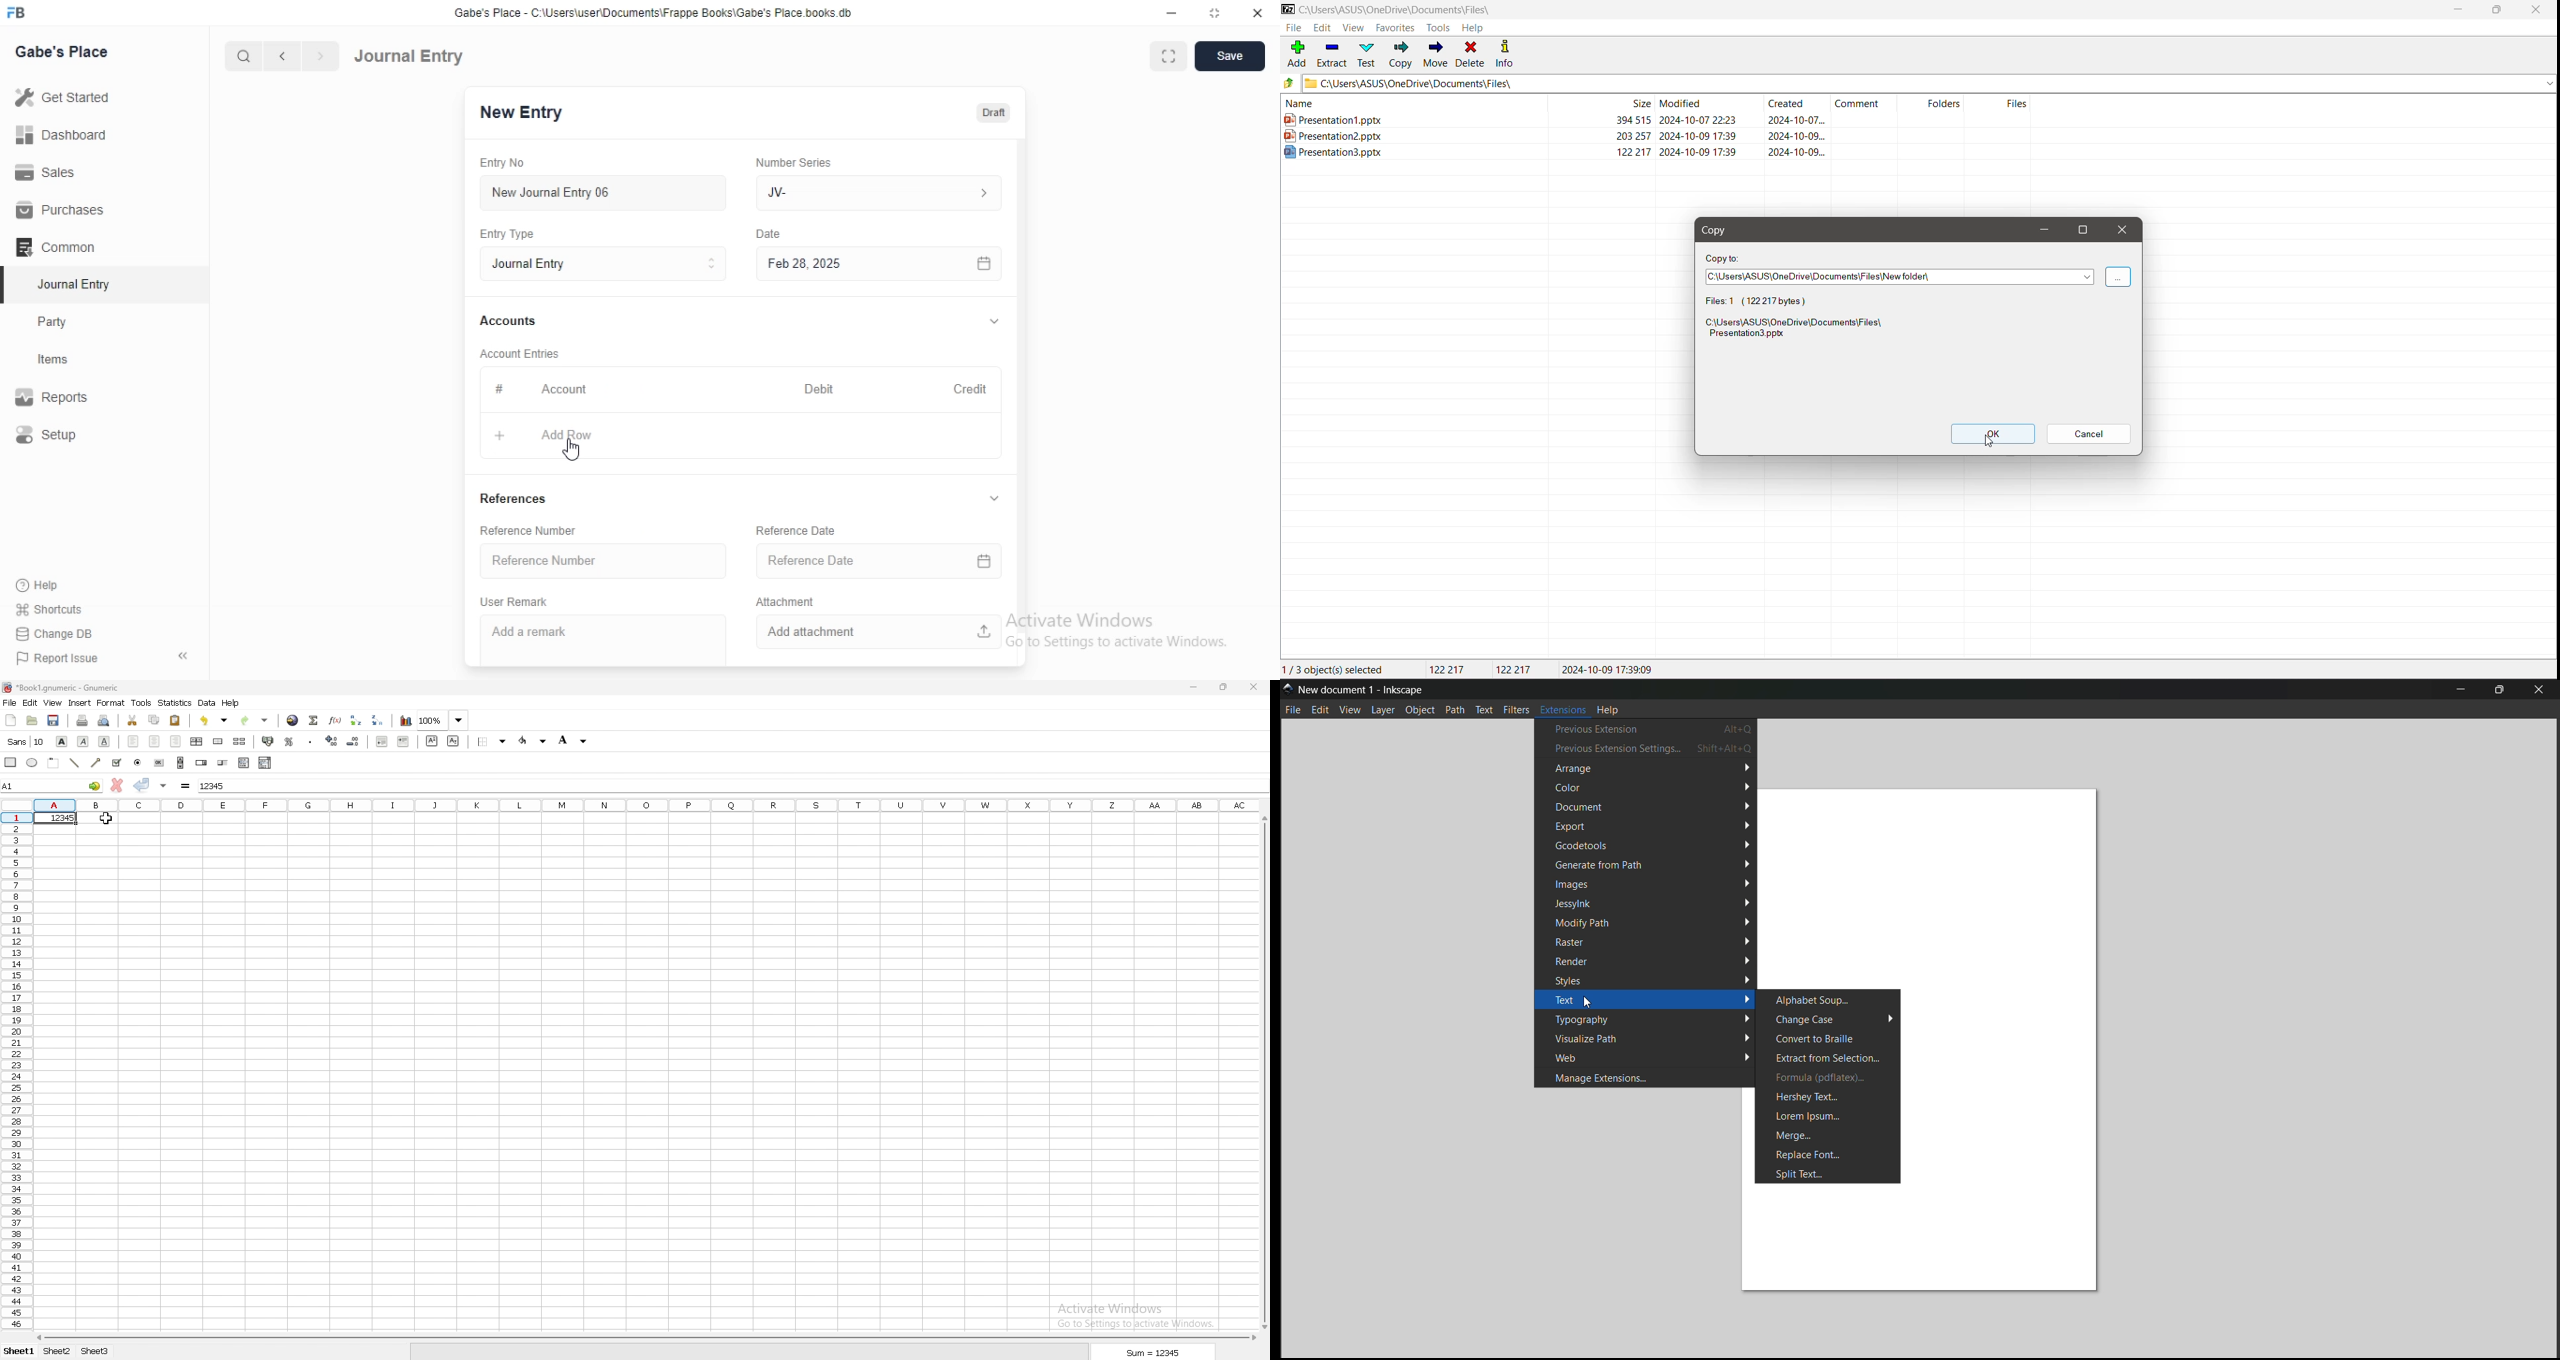 The image size is (2576, 1372). What do you see at coordinates (62, 51) in the screenshot?
I see `Gabe's Place` at bounding box center [62, 51].